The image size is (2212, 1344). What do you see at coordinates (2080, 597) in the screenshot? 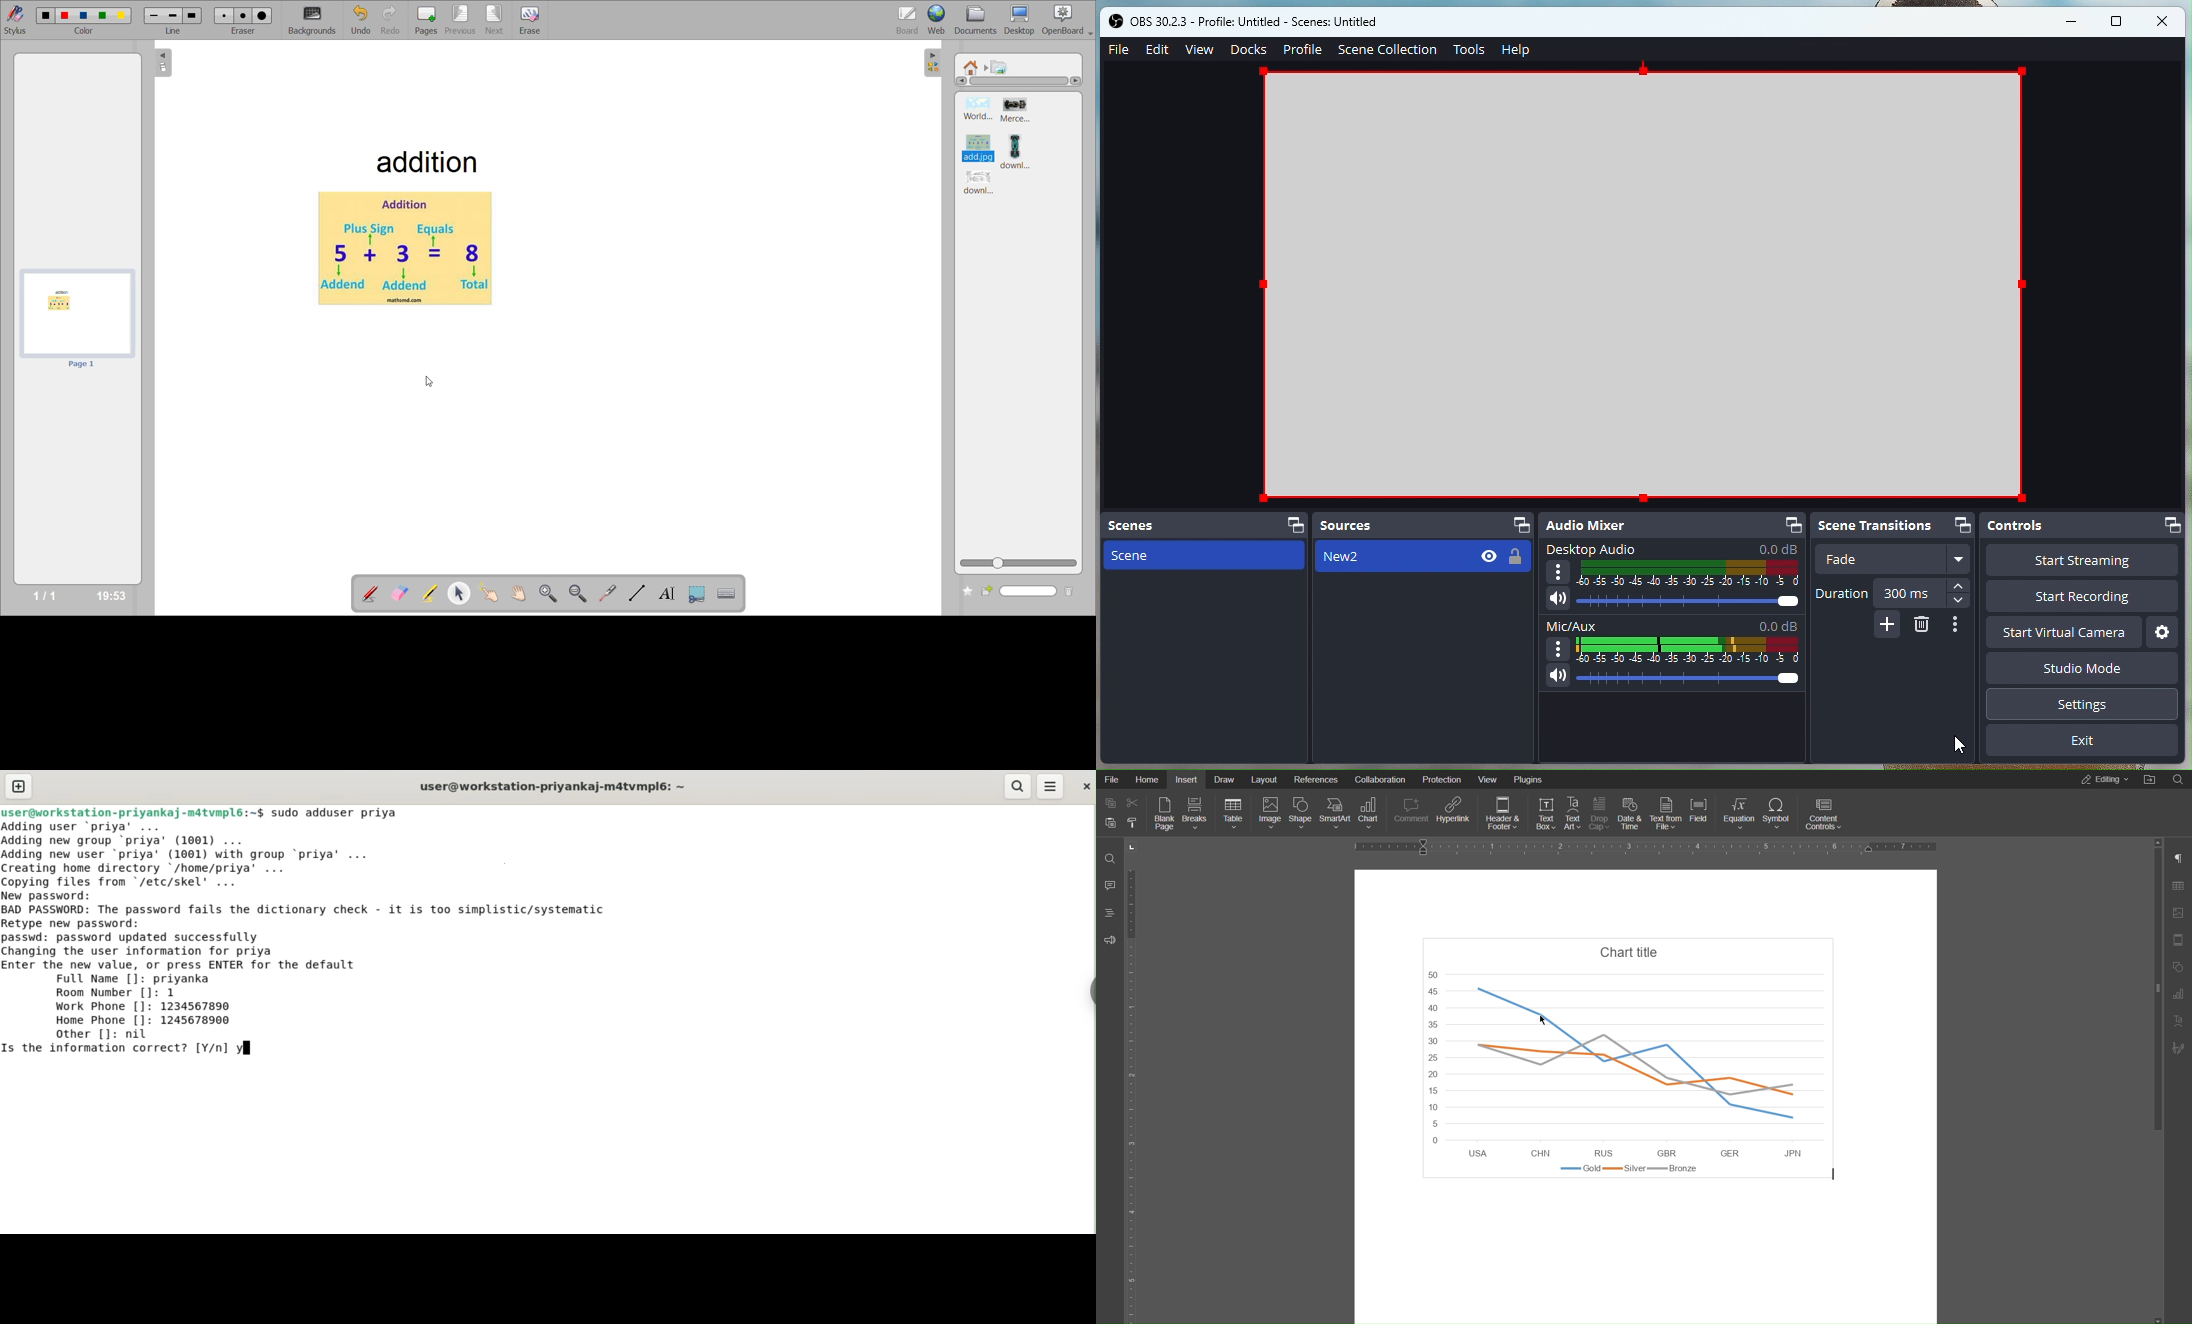
I see `Start recording` at bounding box center [2080, 597].